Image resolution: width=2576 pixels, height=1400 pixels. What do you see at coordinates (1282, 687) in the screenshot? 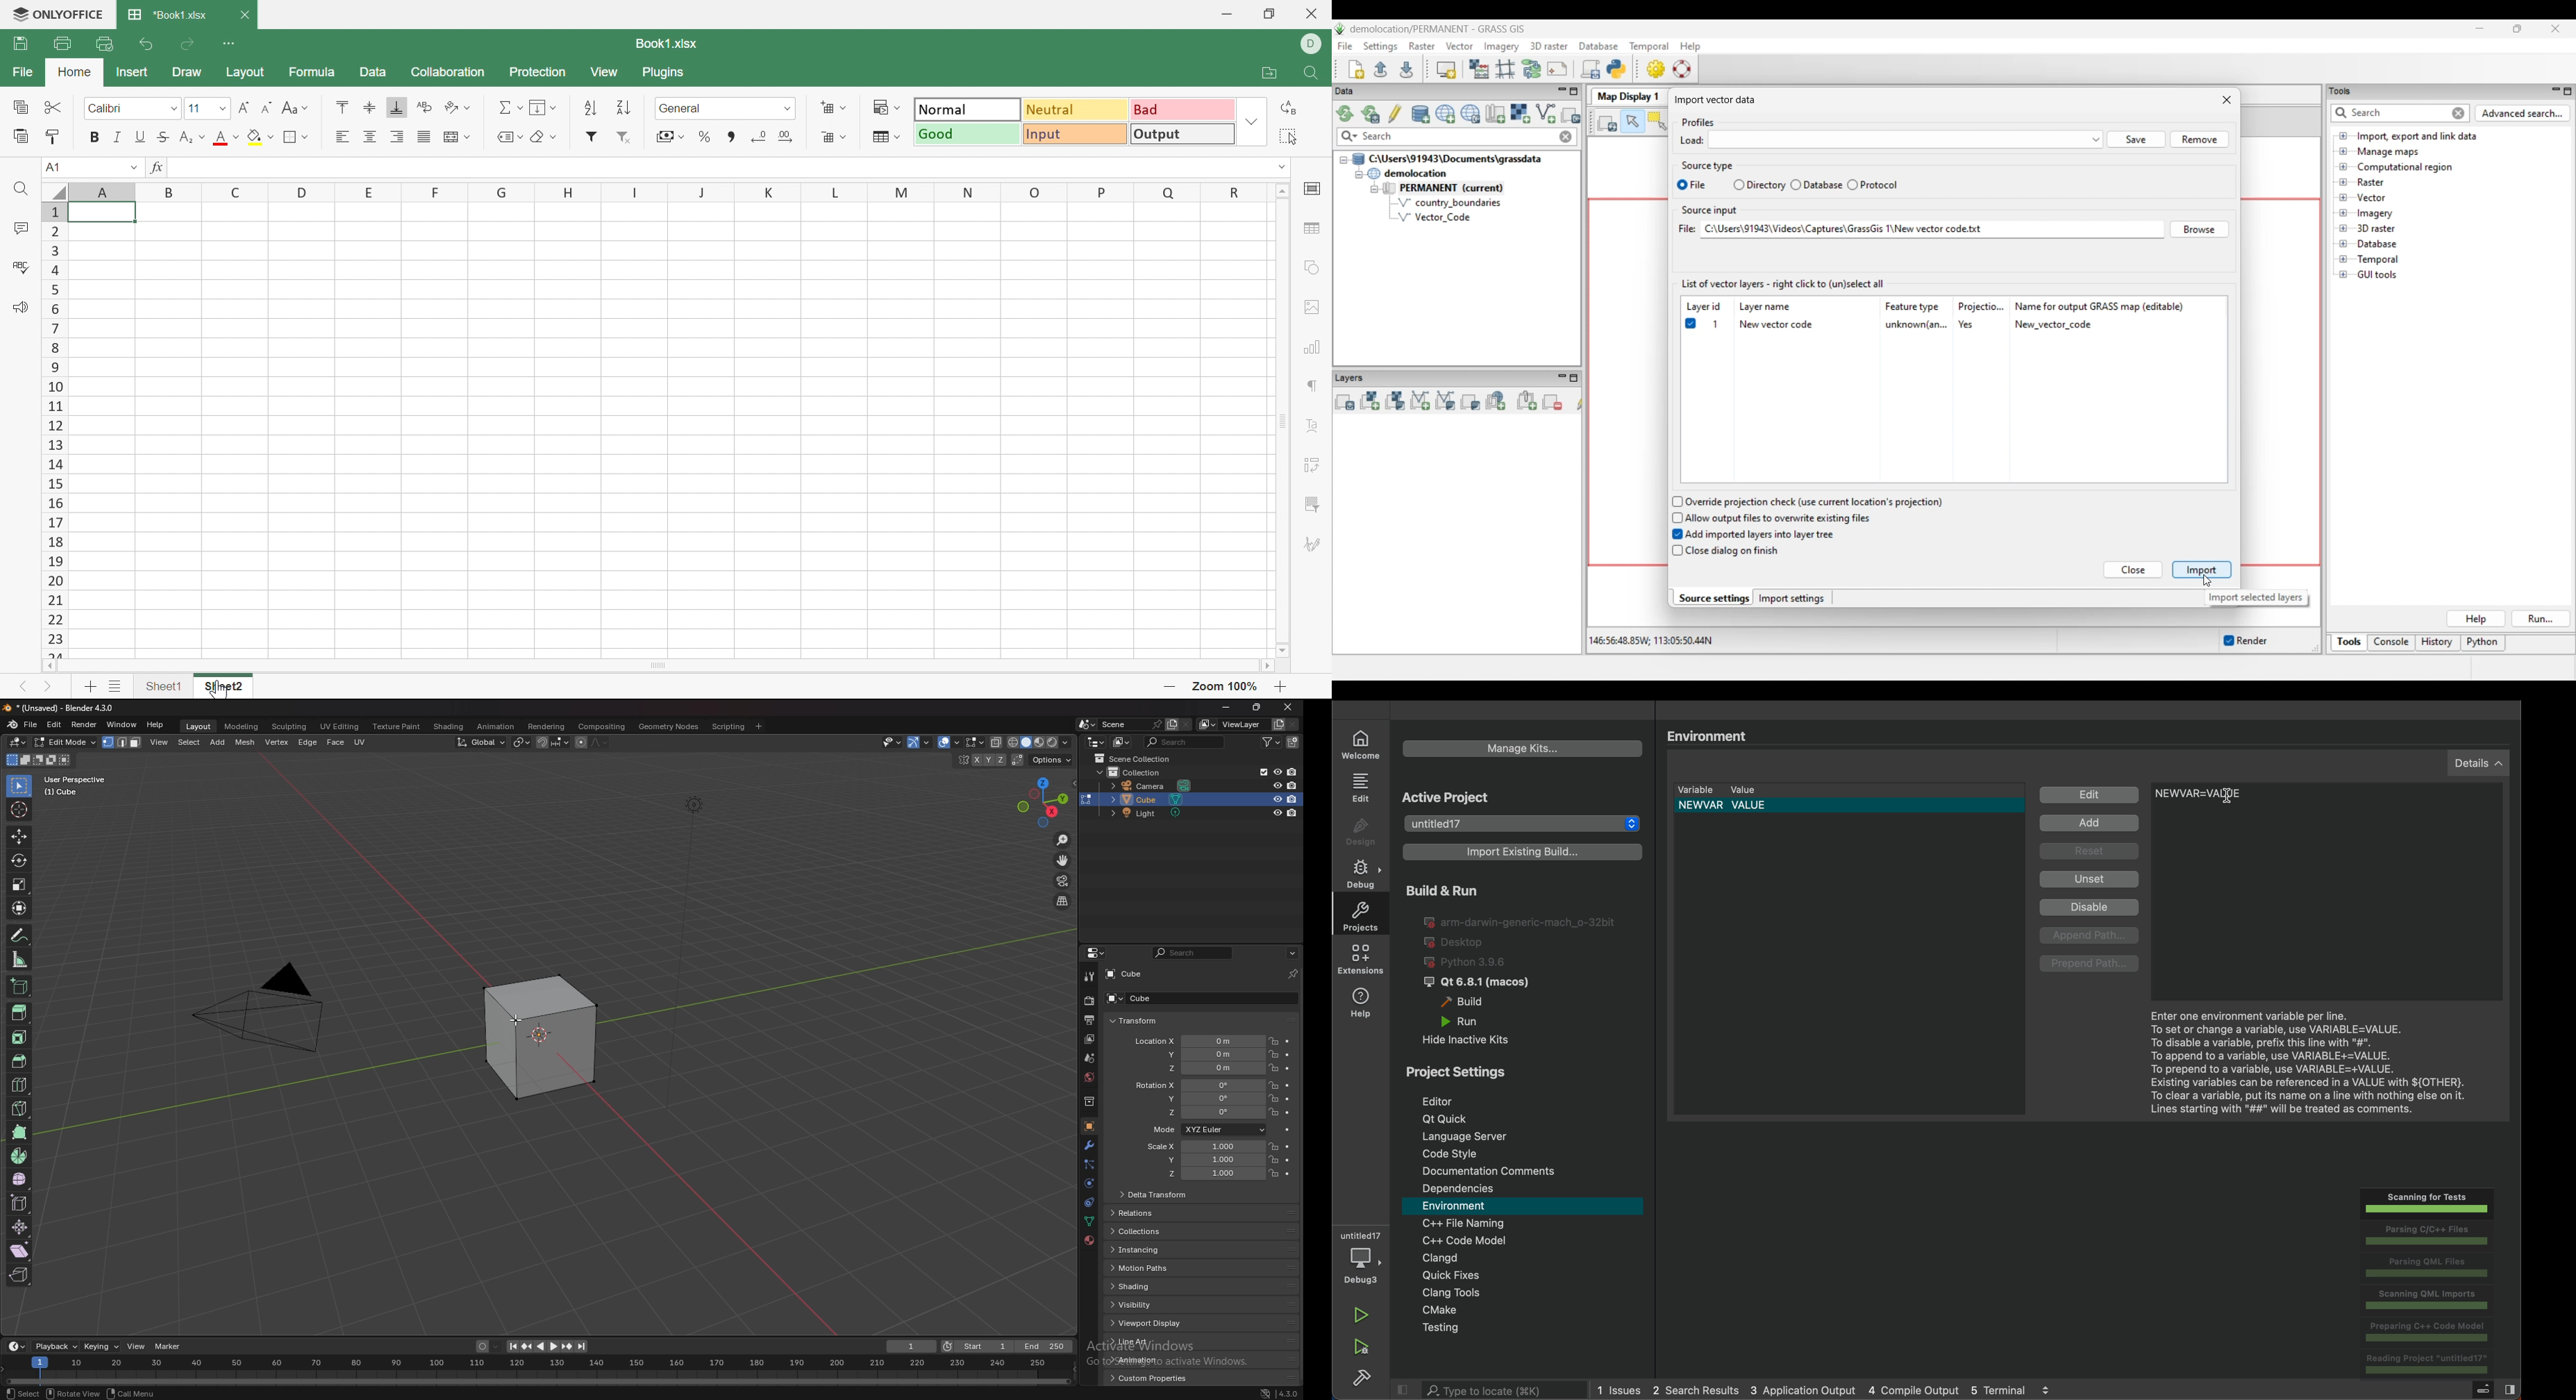
I see `+` at bounding box center [1282, 687].